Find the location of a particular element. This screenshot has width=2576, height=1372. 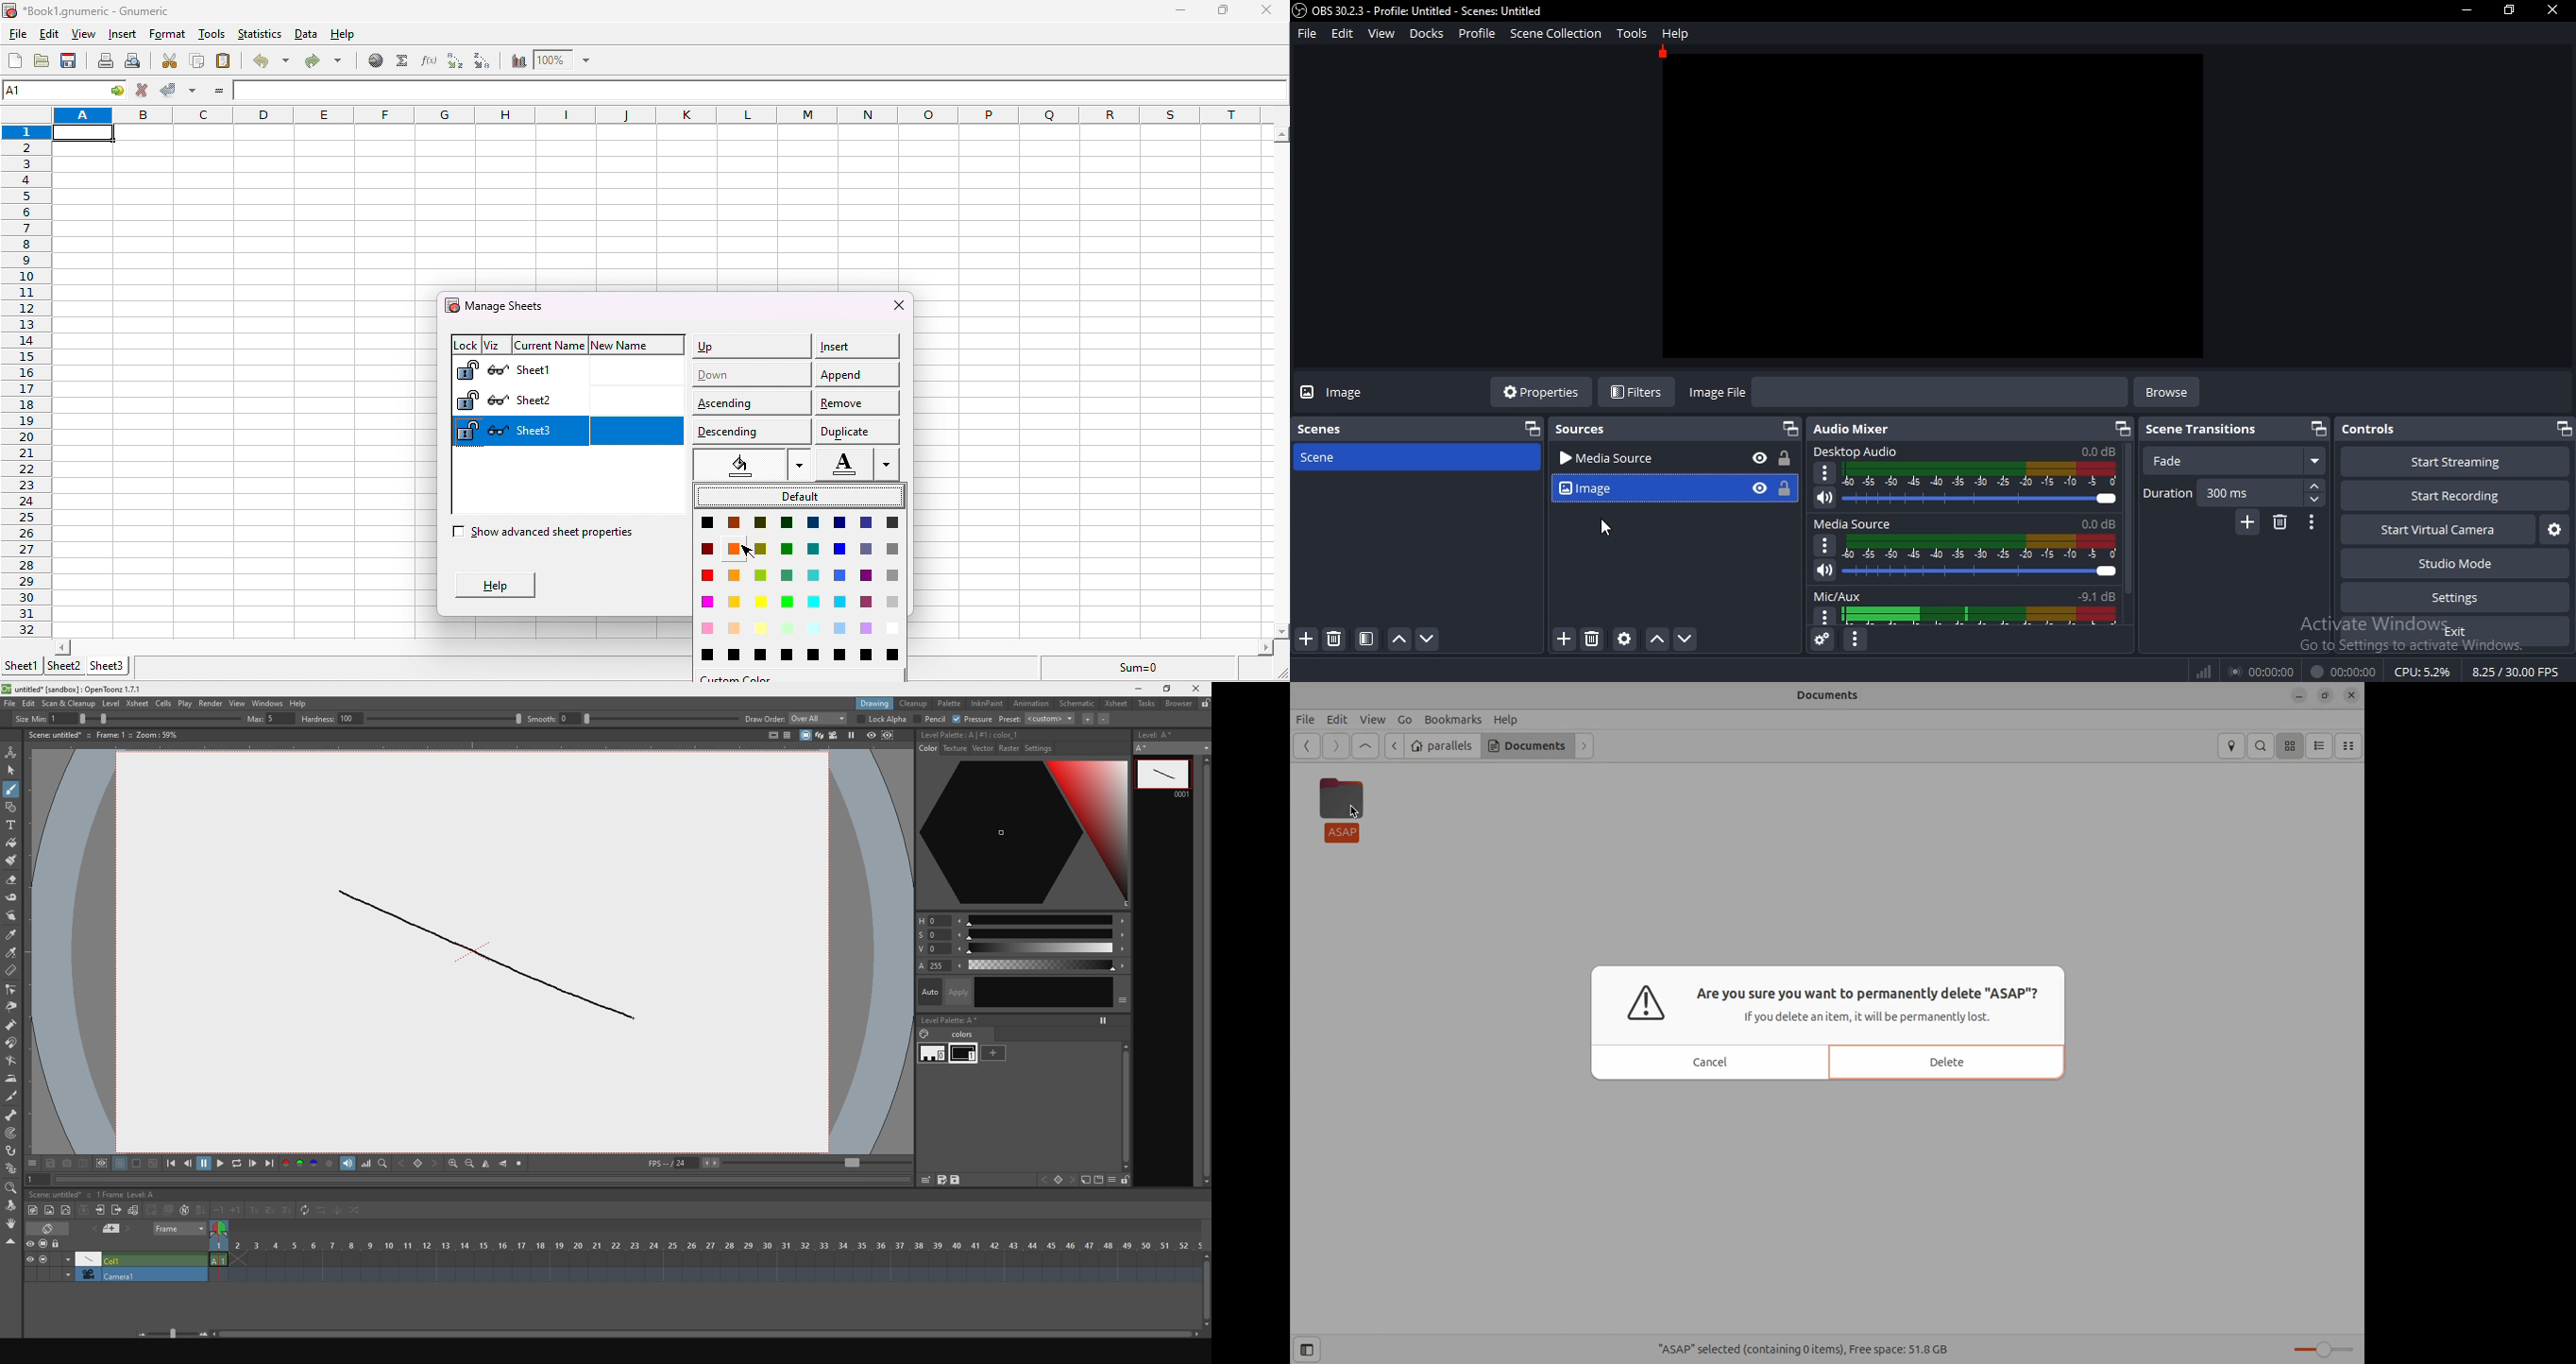

show volume is located at coordinates (347, 1164).